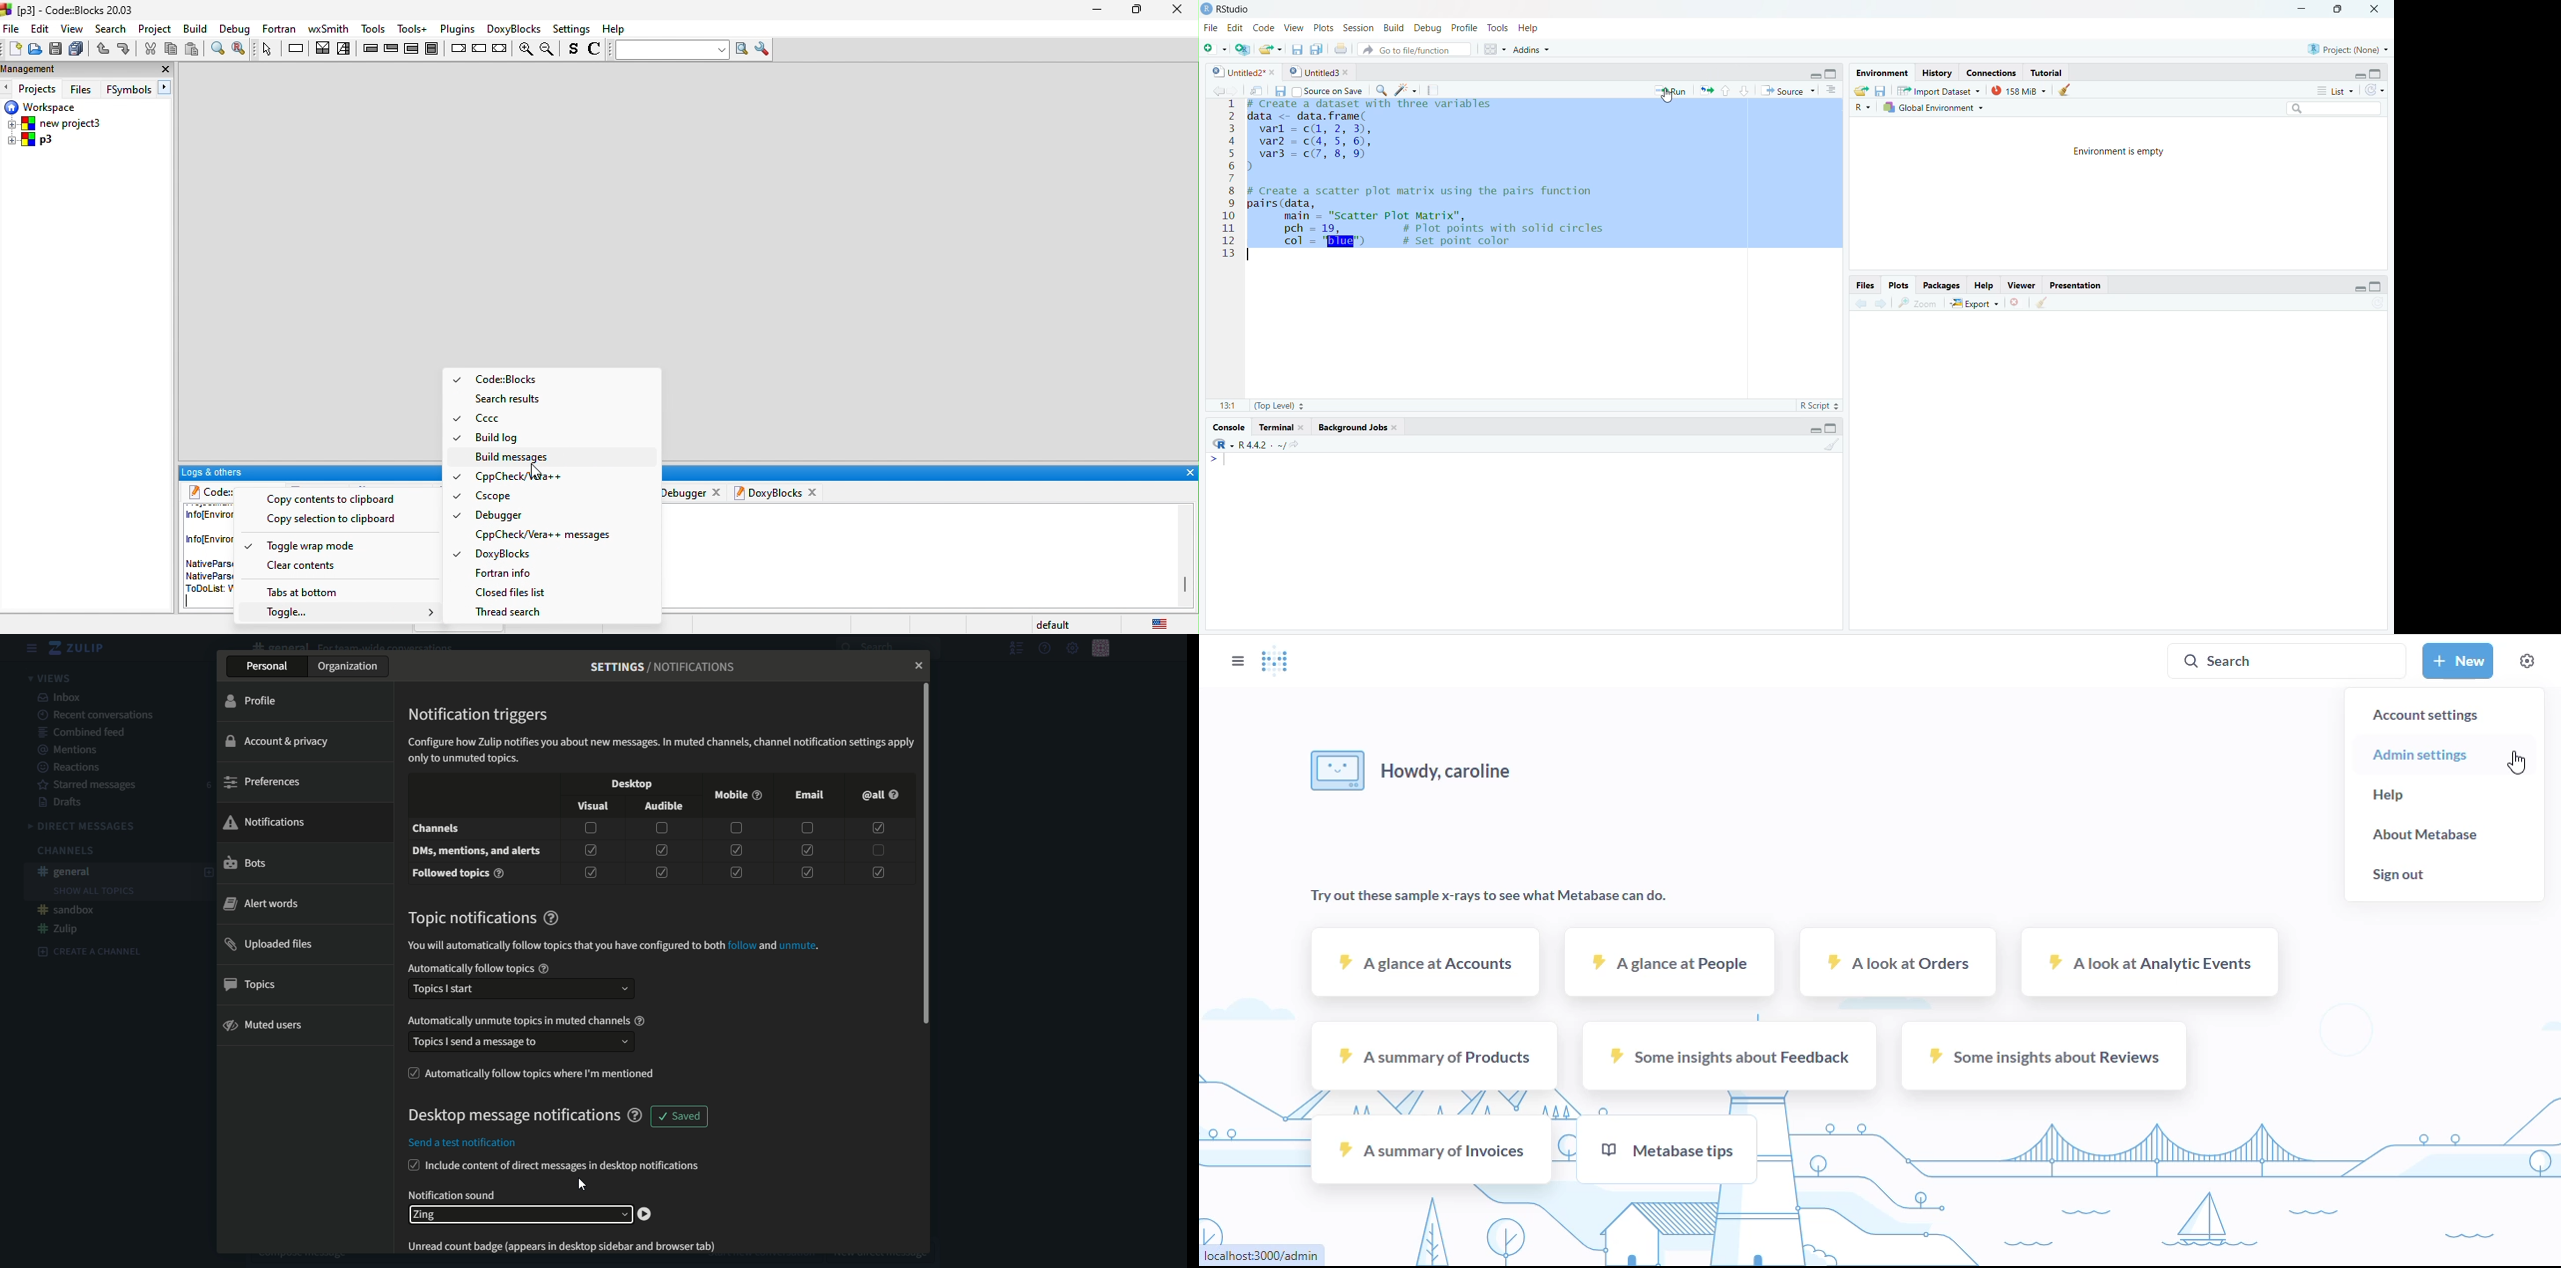 This screenshot has width=2576, height=1288. I want to click on cursor, so click(582, 1184).